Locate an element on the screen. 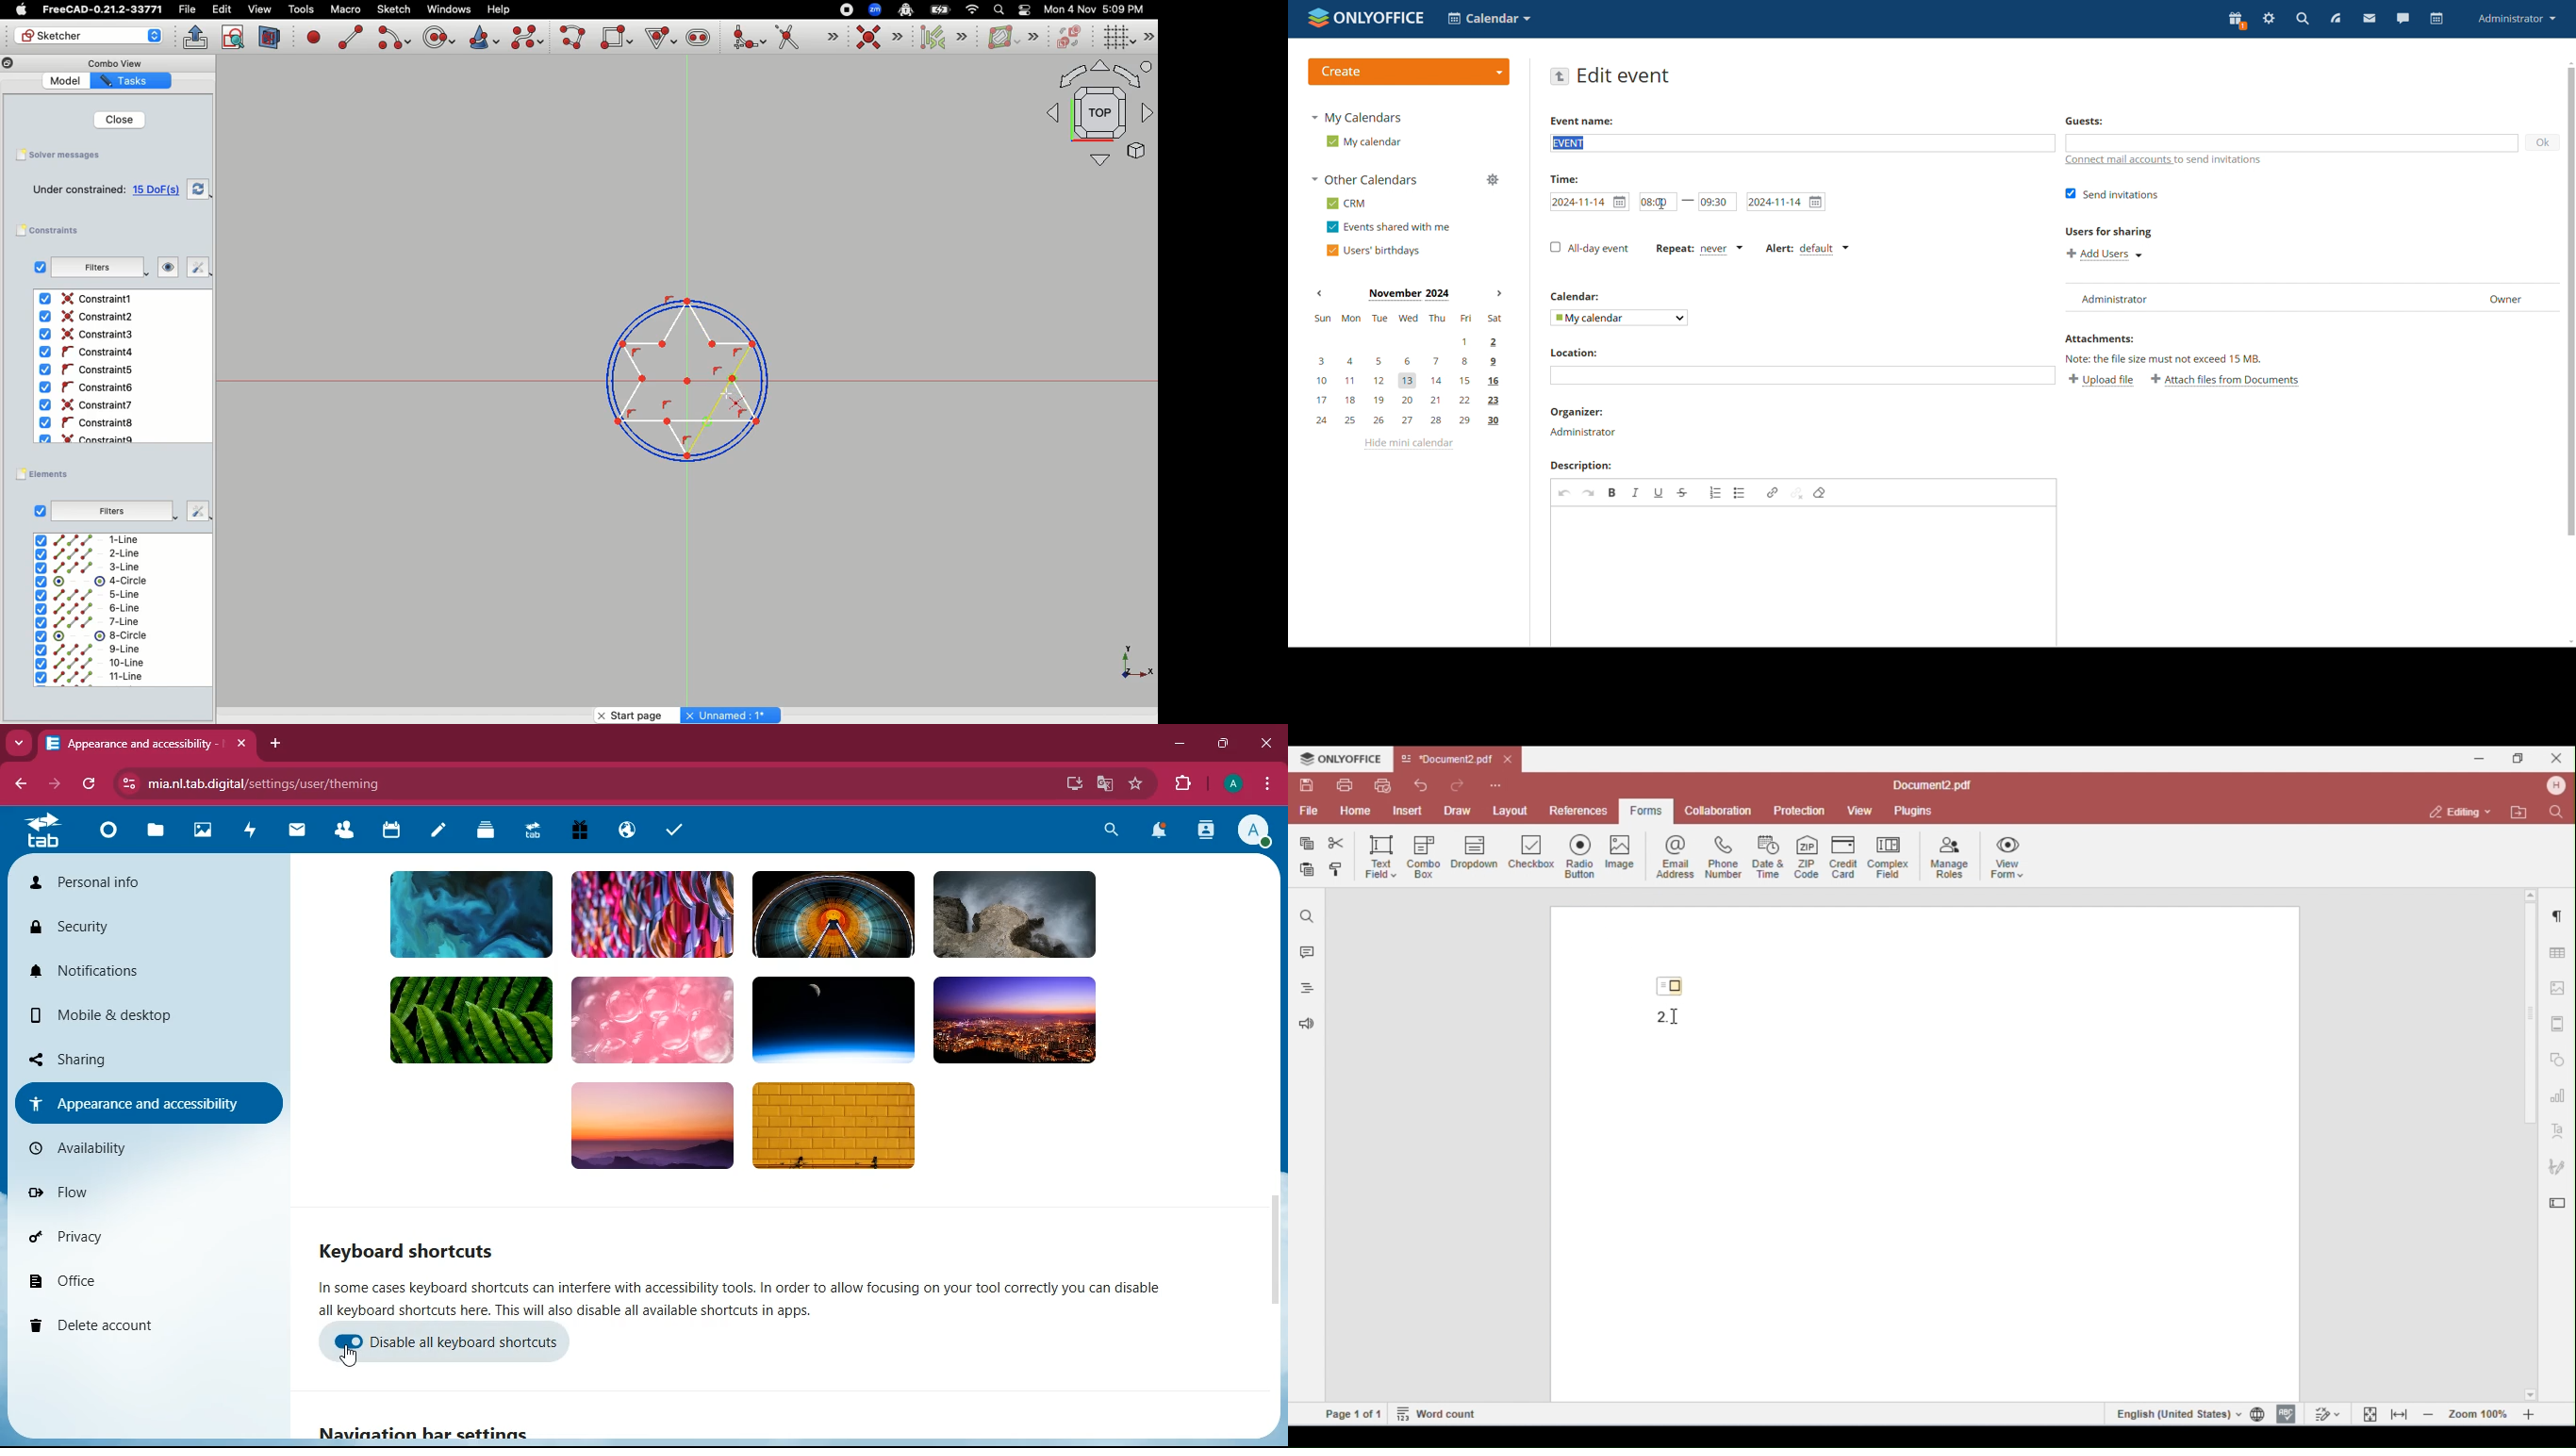 The width and height of the screenshot is (2576, 1456). Mon 4 Nov 5:09 PM is located at coordinates (1097, 10).